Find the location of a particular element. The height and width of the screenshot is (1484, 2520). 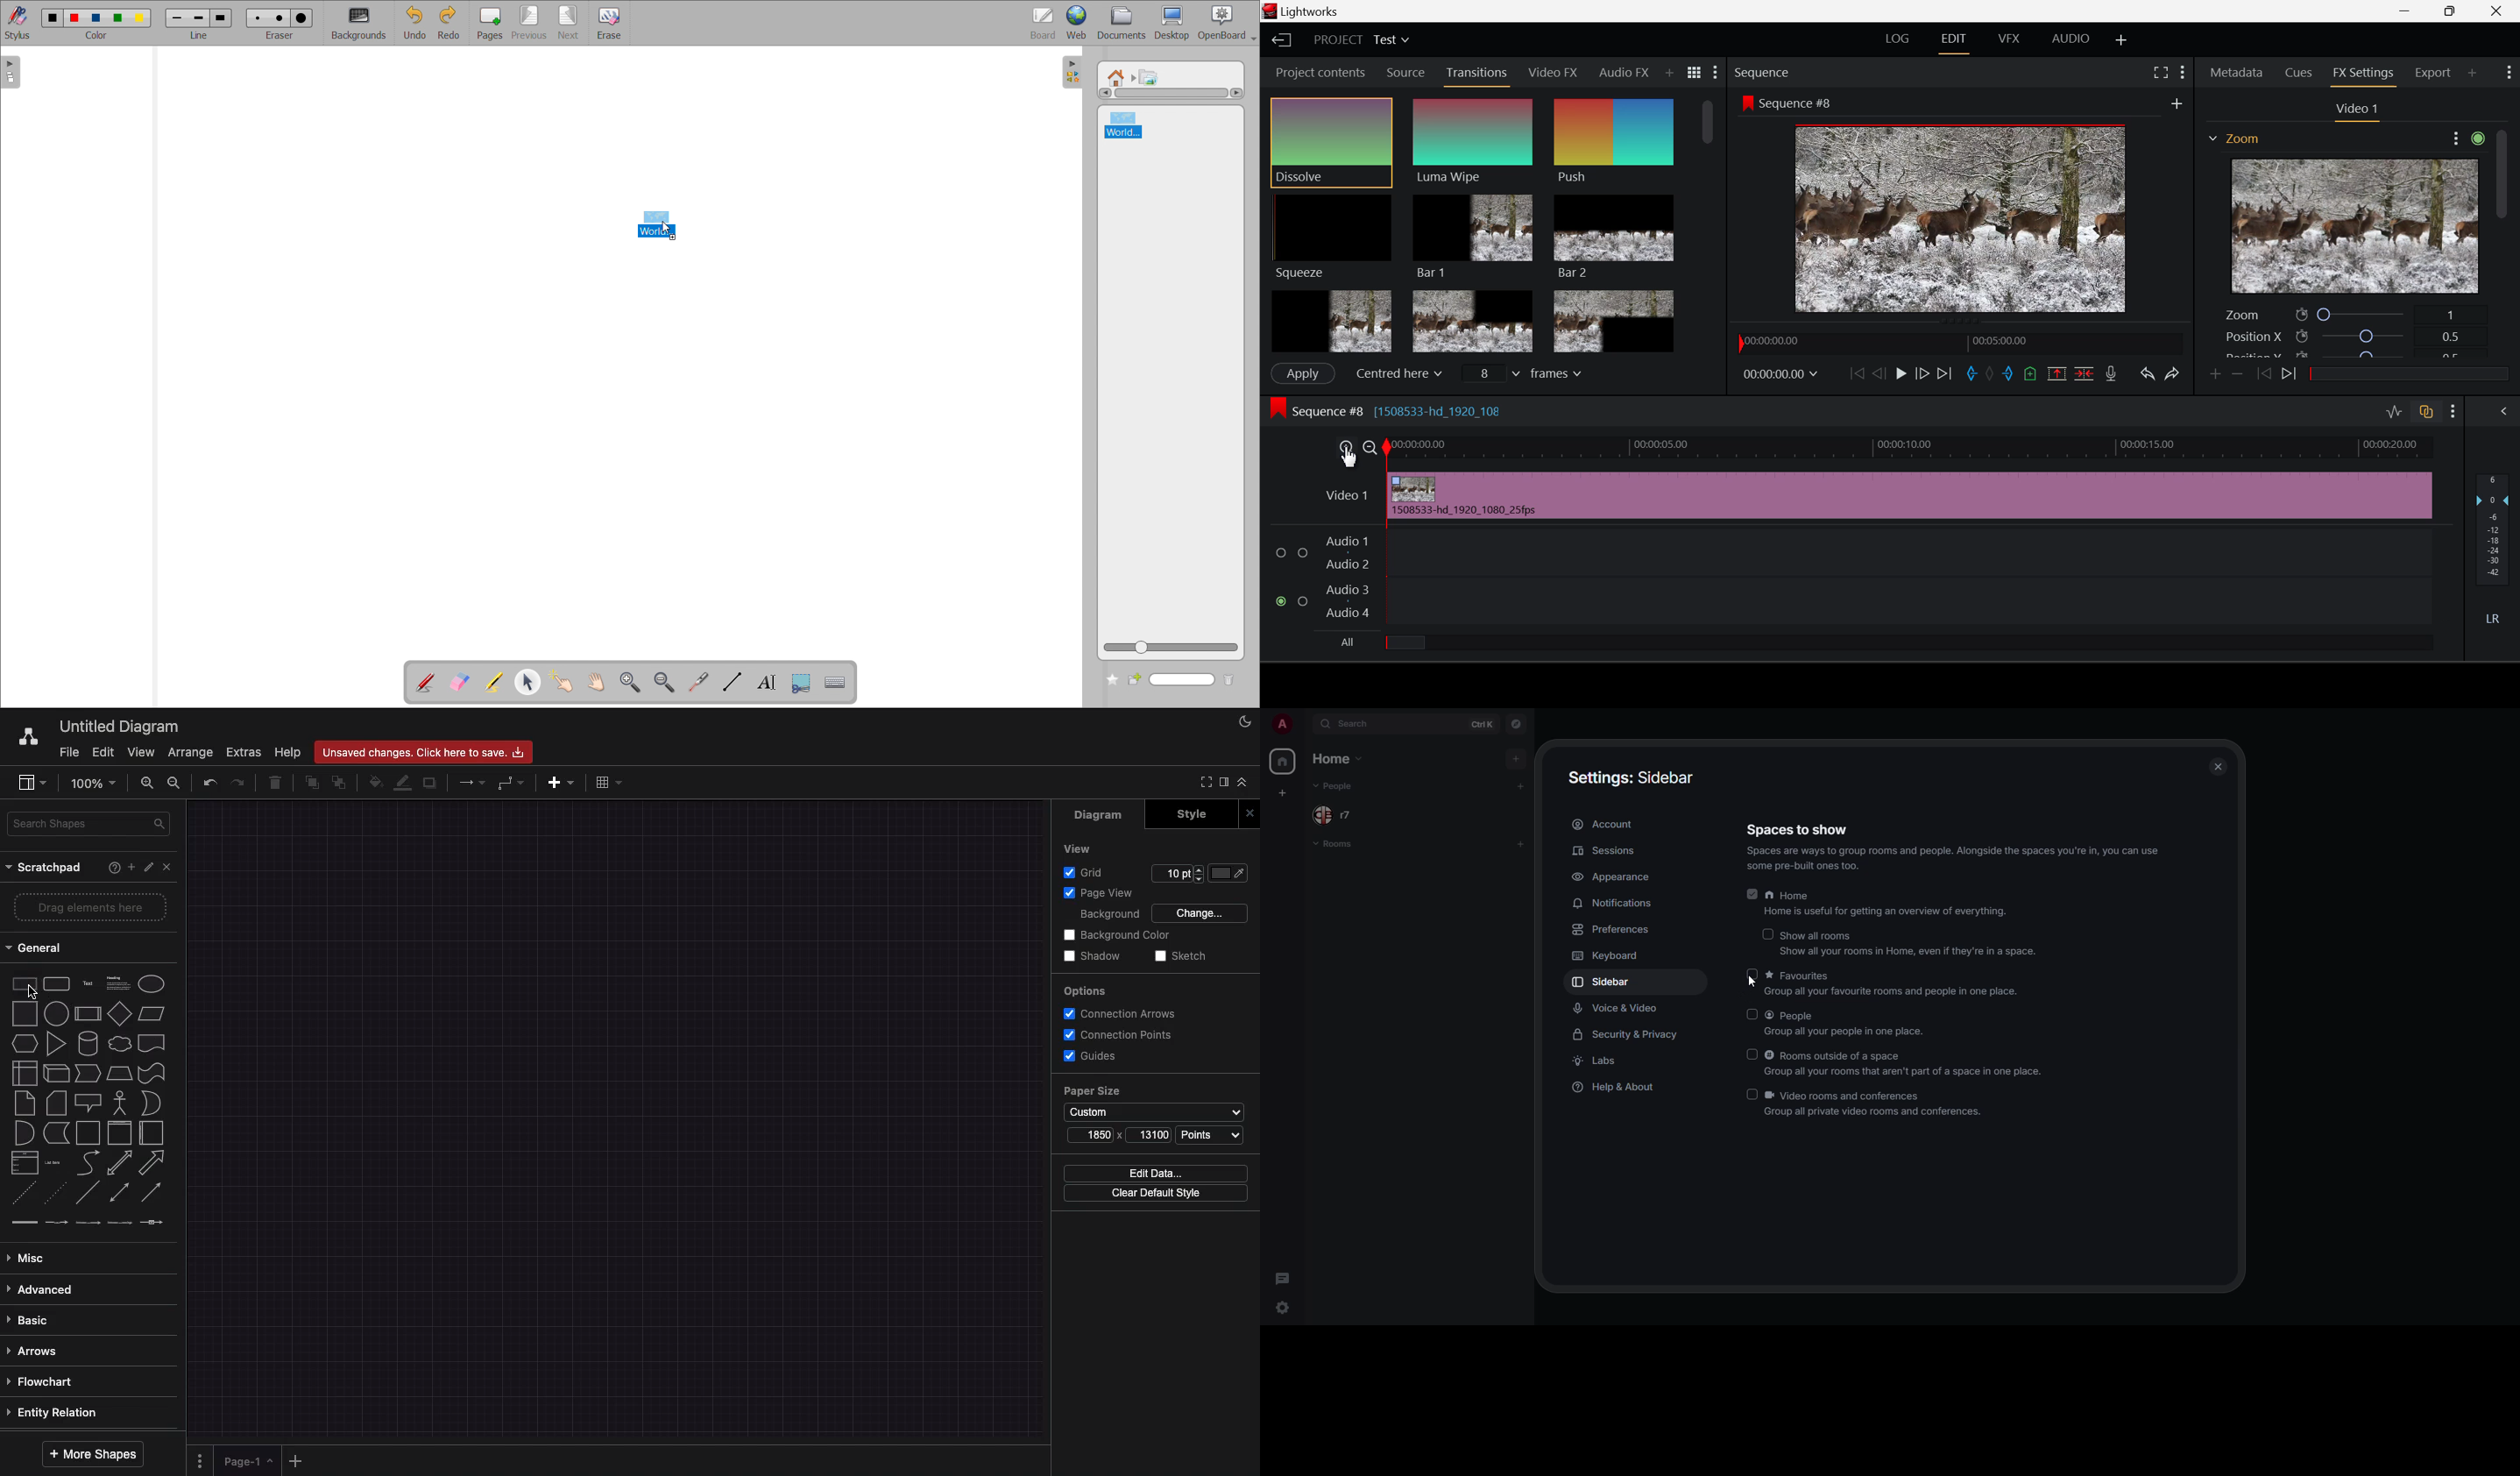

Options is located at coordinates (1088, 990).